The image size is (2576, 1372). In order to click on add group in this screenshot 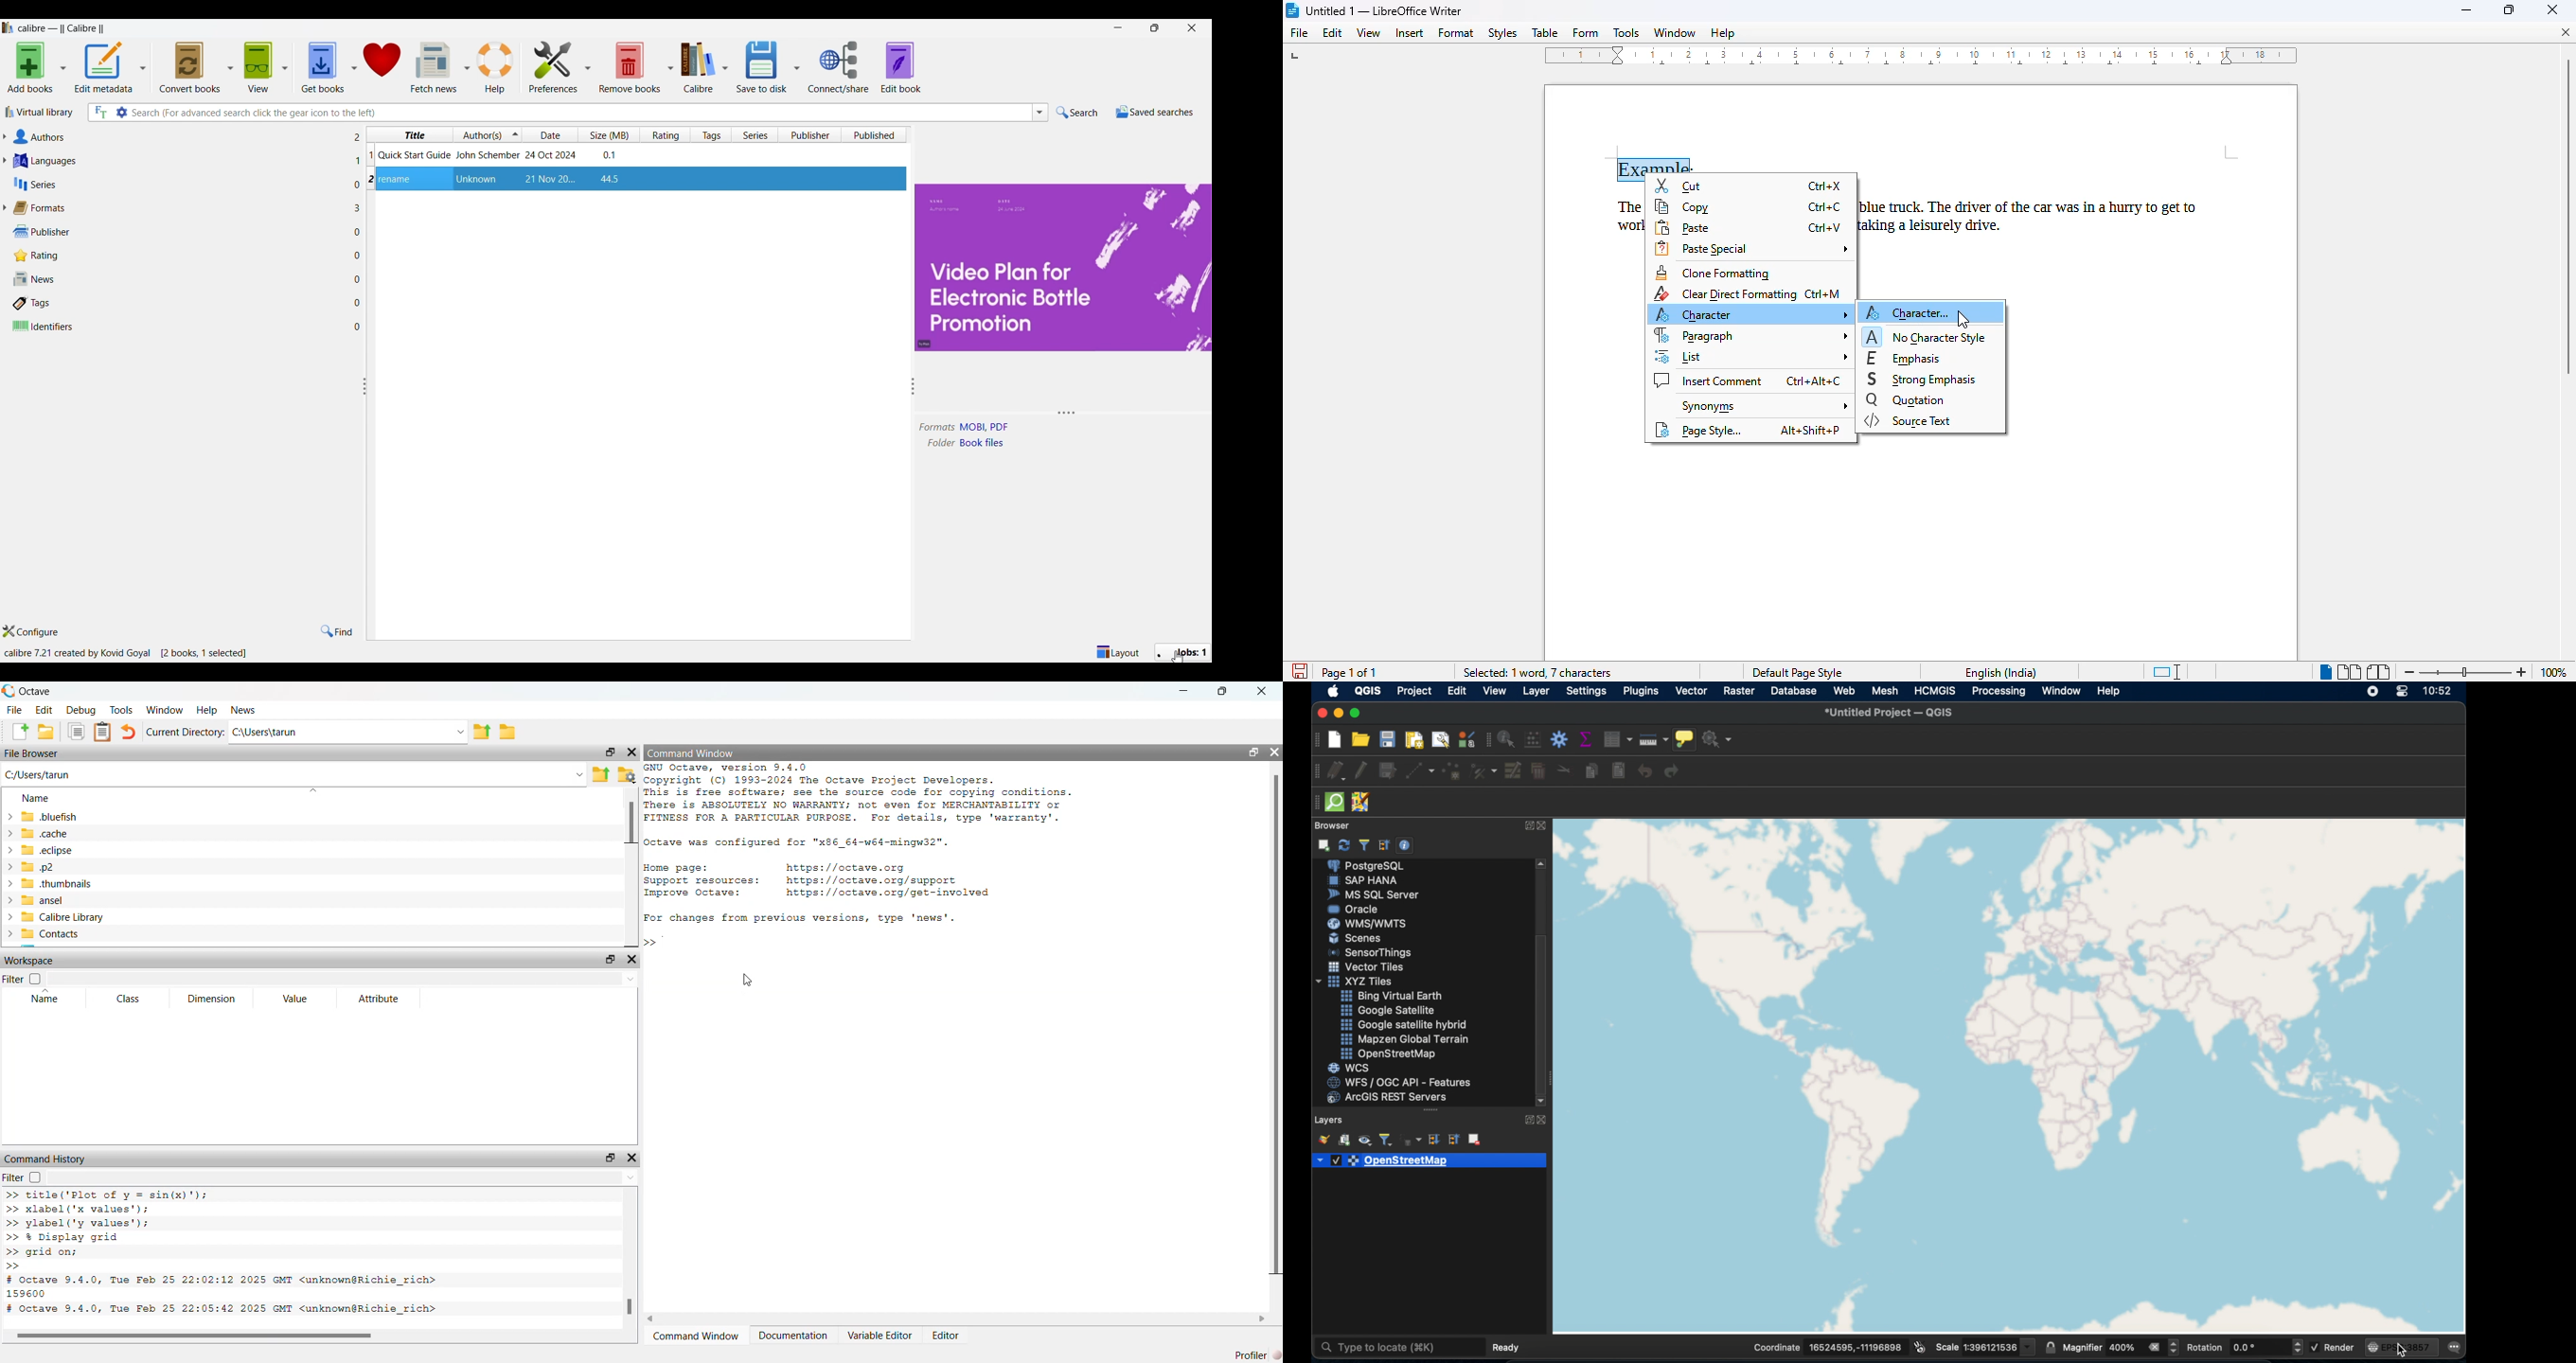, I will do `click(1345, 1140)`.